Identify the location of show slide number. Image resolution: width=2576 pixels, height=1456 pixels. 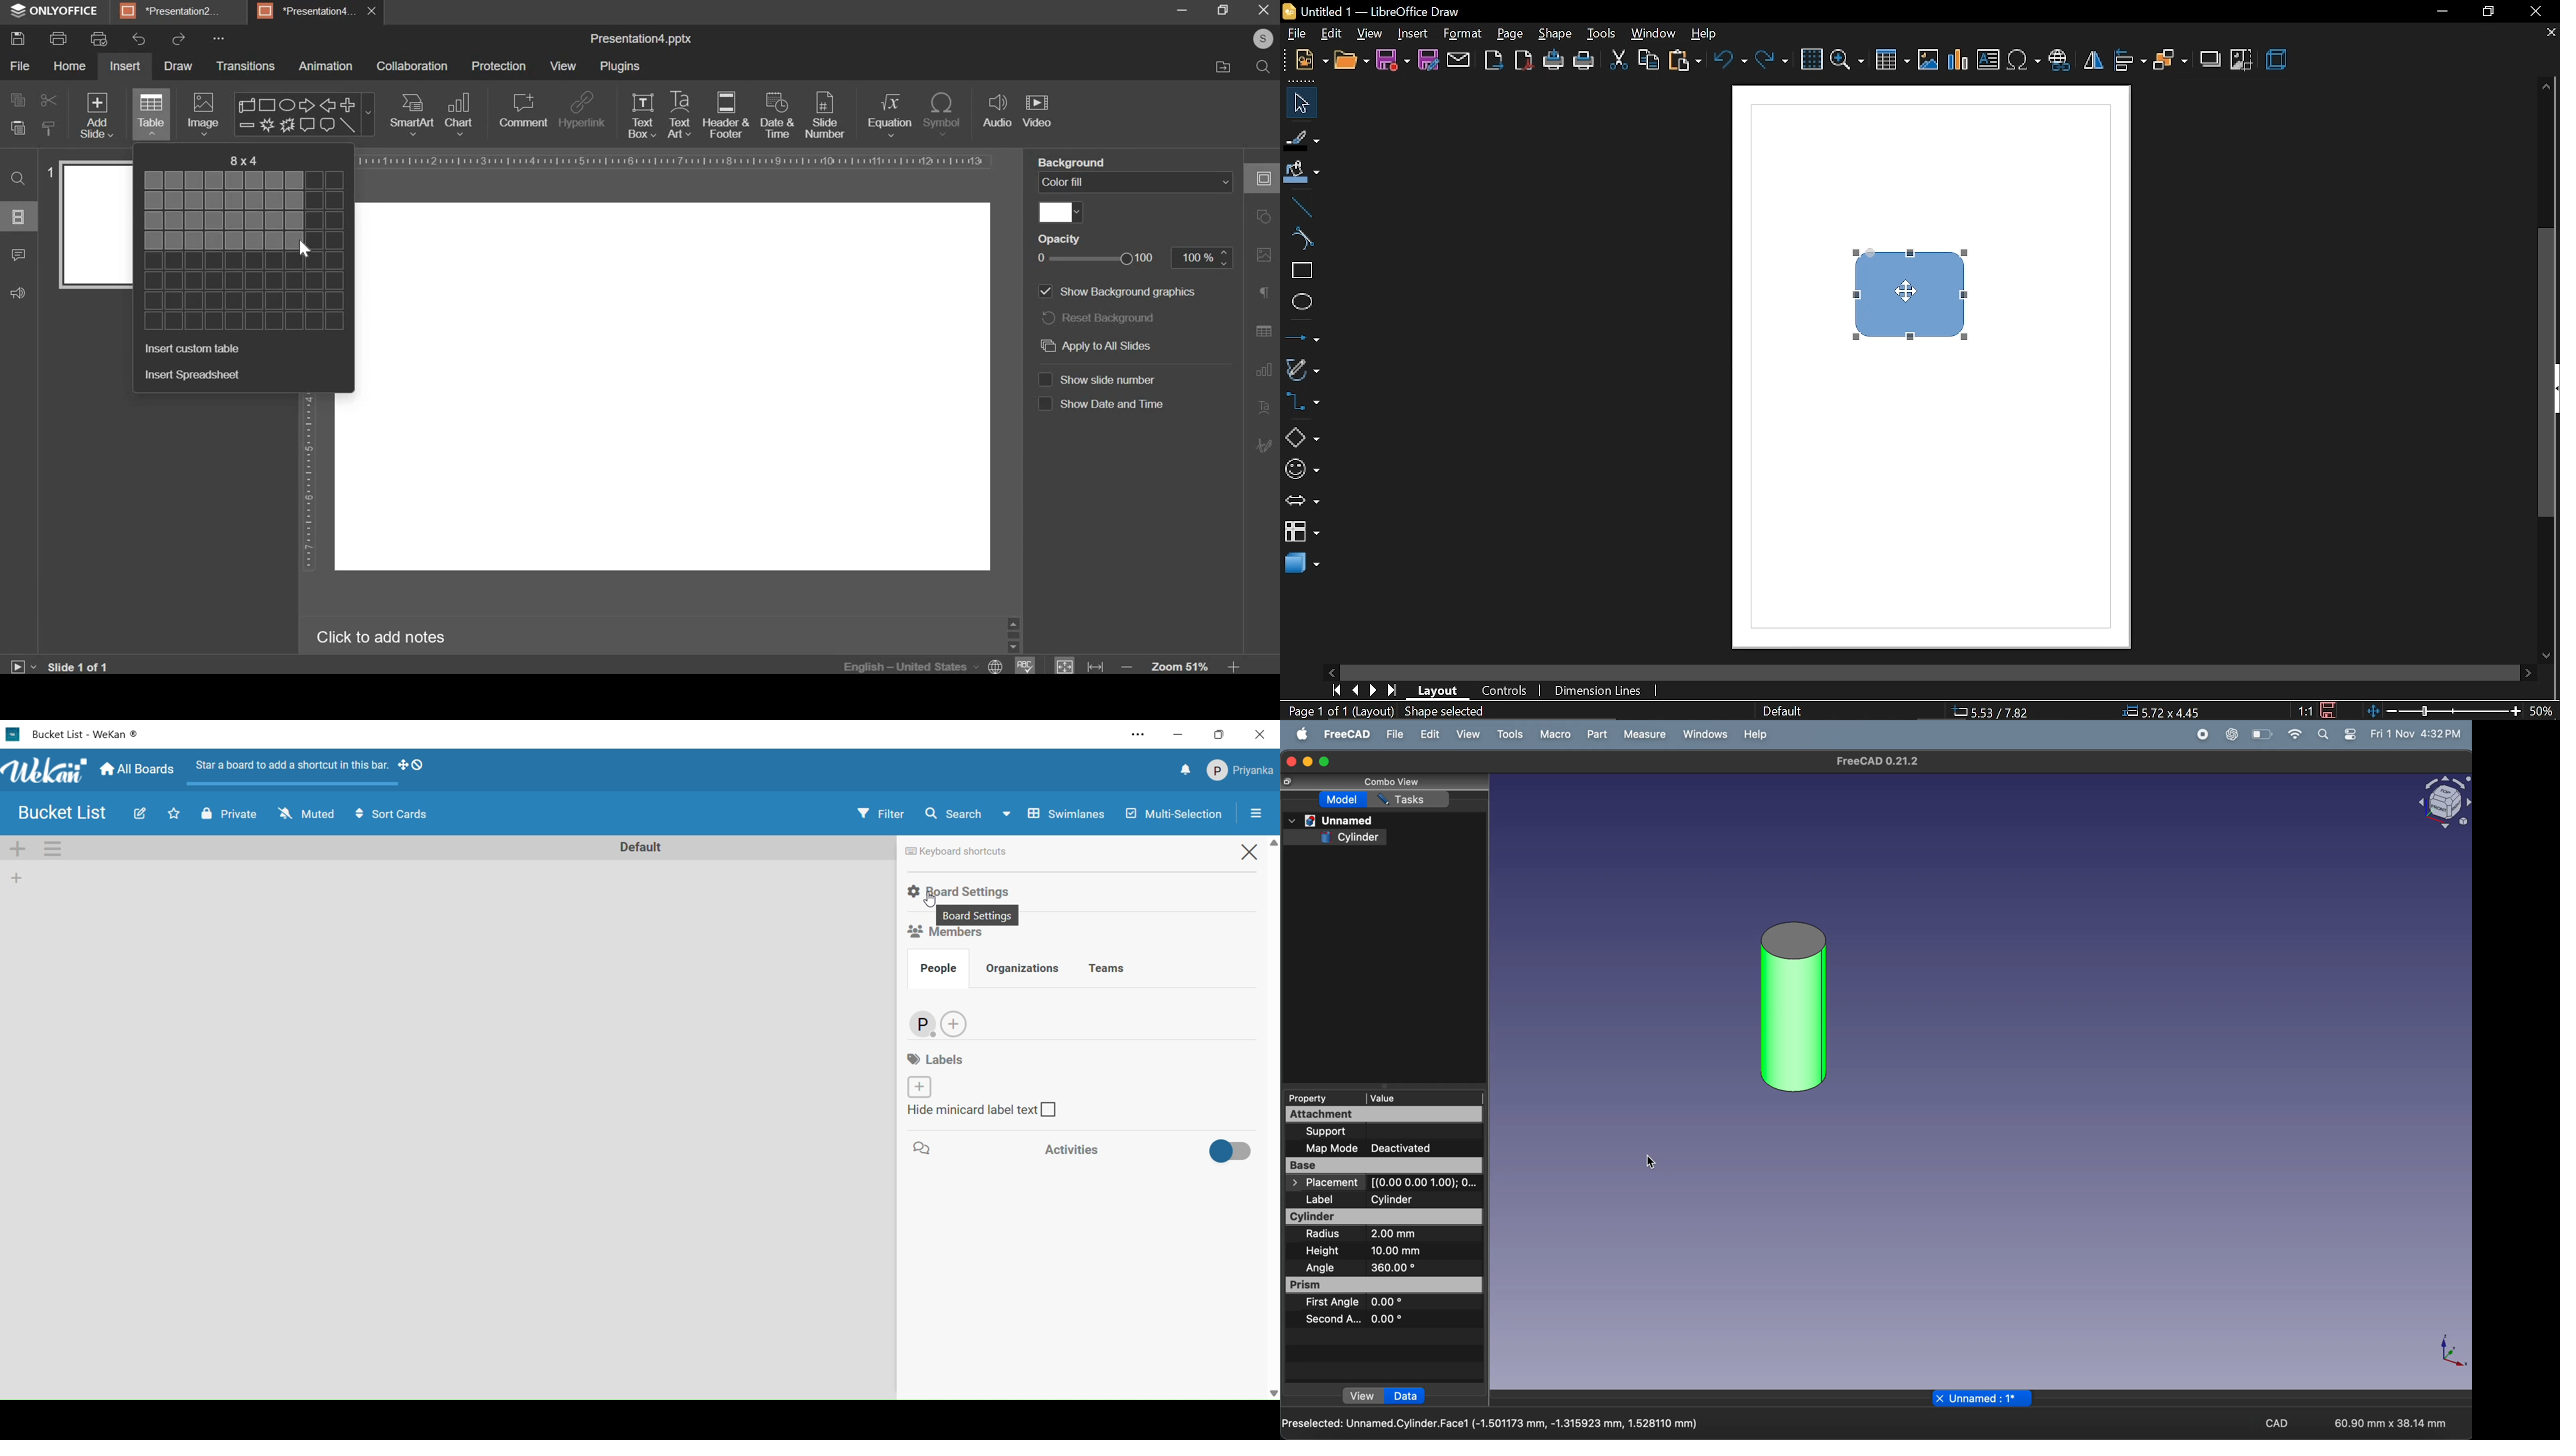
(1097, 379).